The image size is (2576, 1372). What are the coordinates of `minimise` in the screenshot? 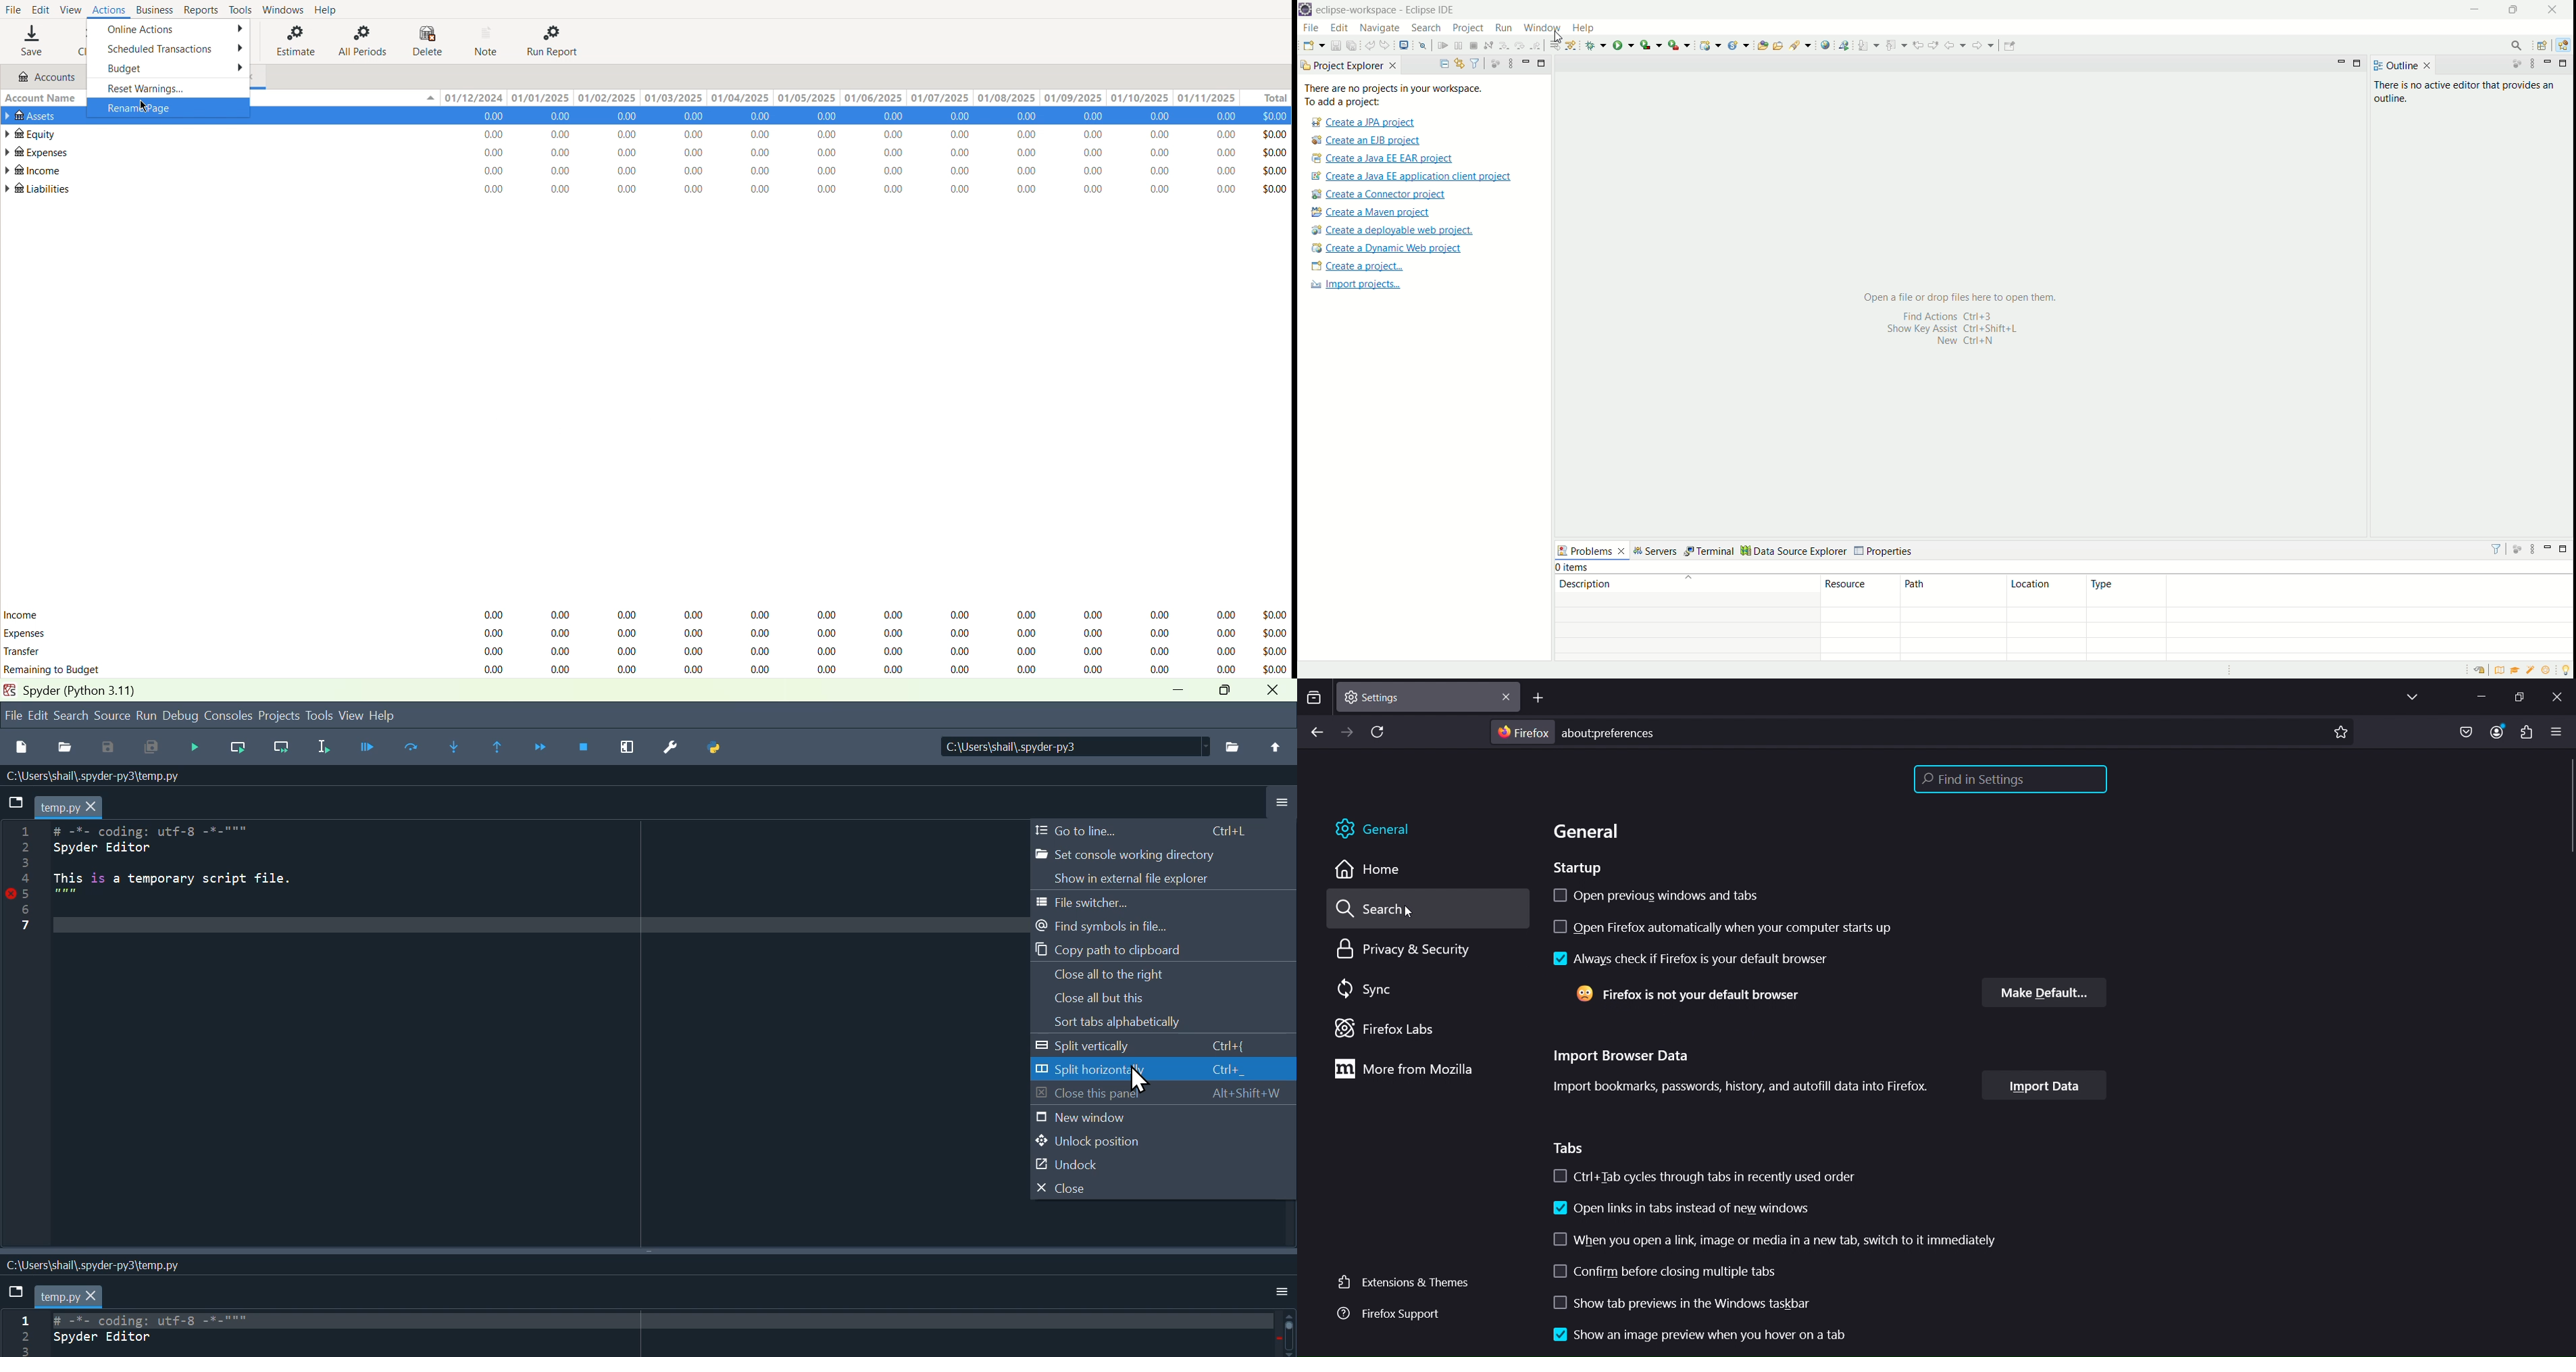 It's located at (1180, 689).